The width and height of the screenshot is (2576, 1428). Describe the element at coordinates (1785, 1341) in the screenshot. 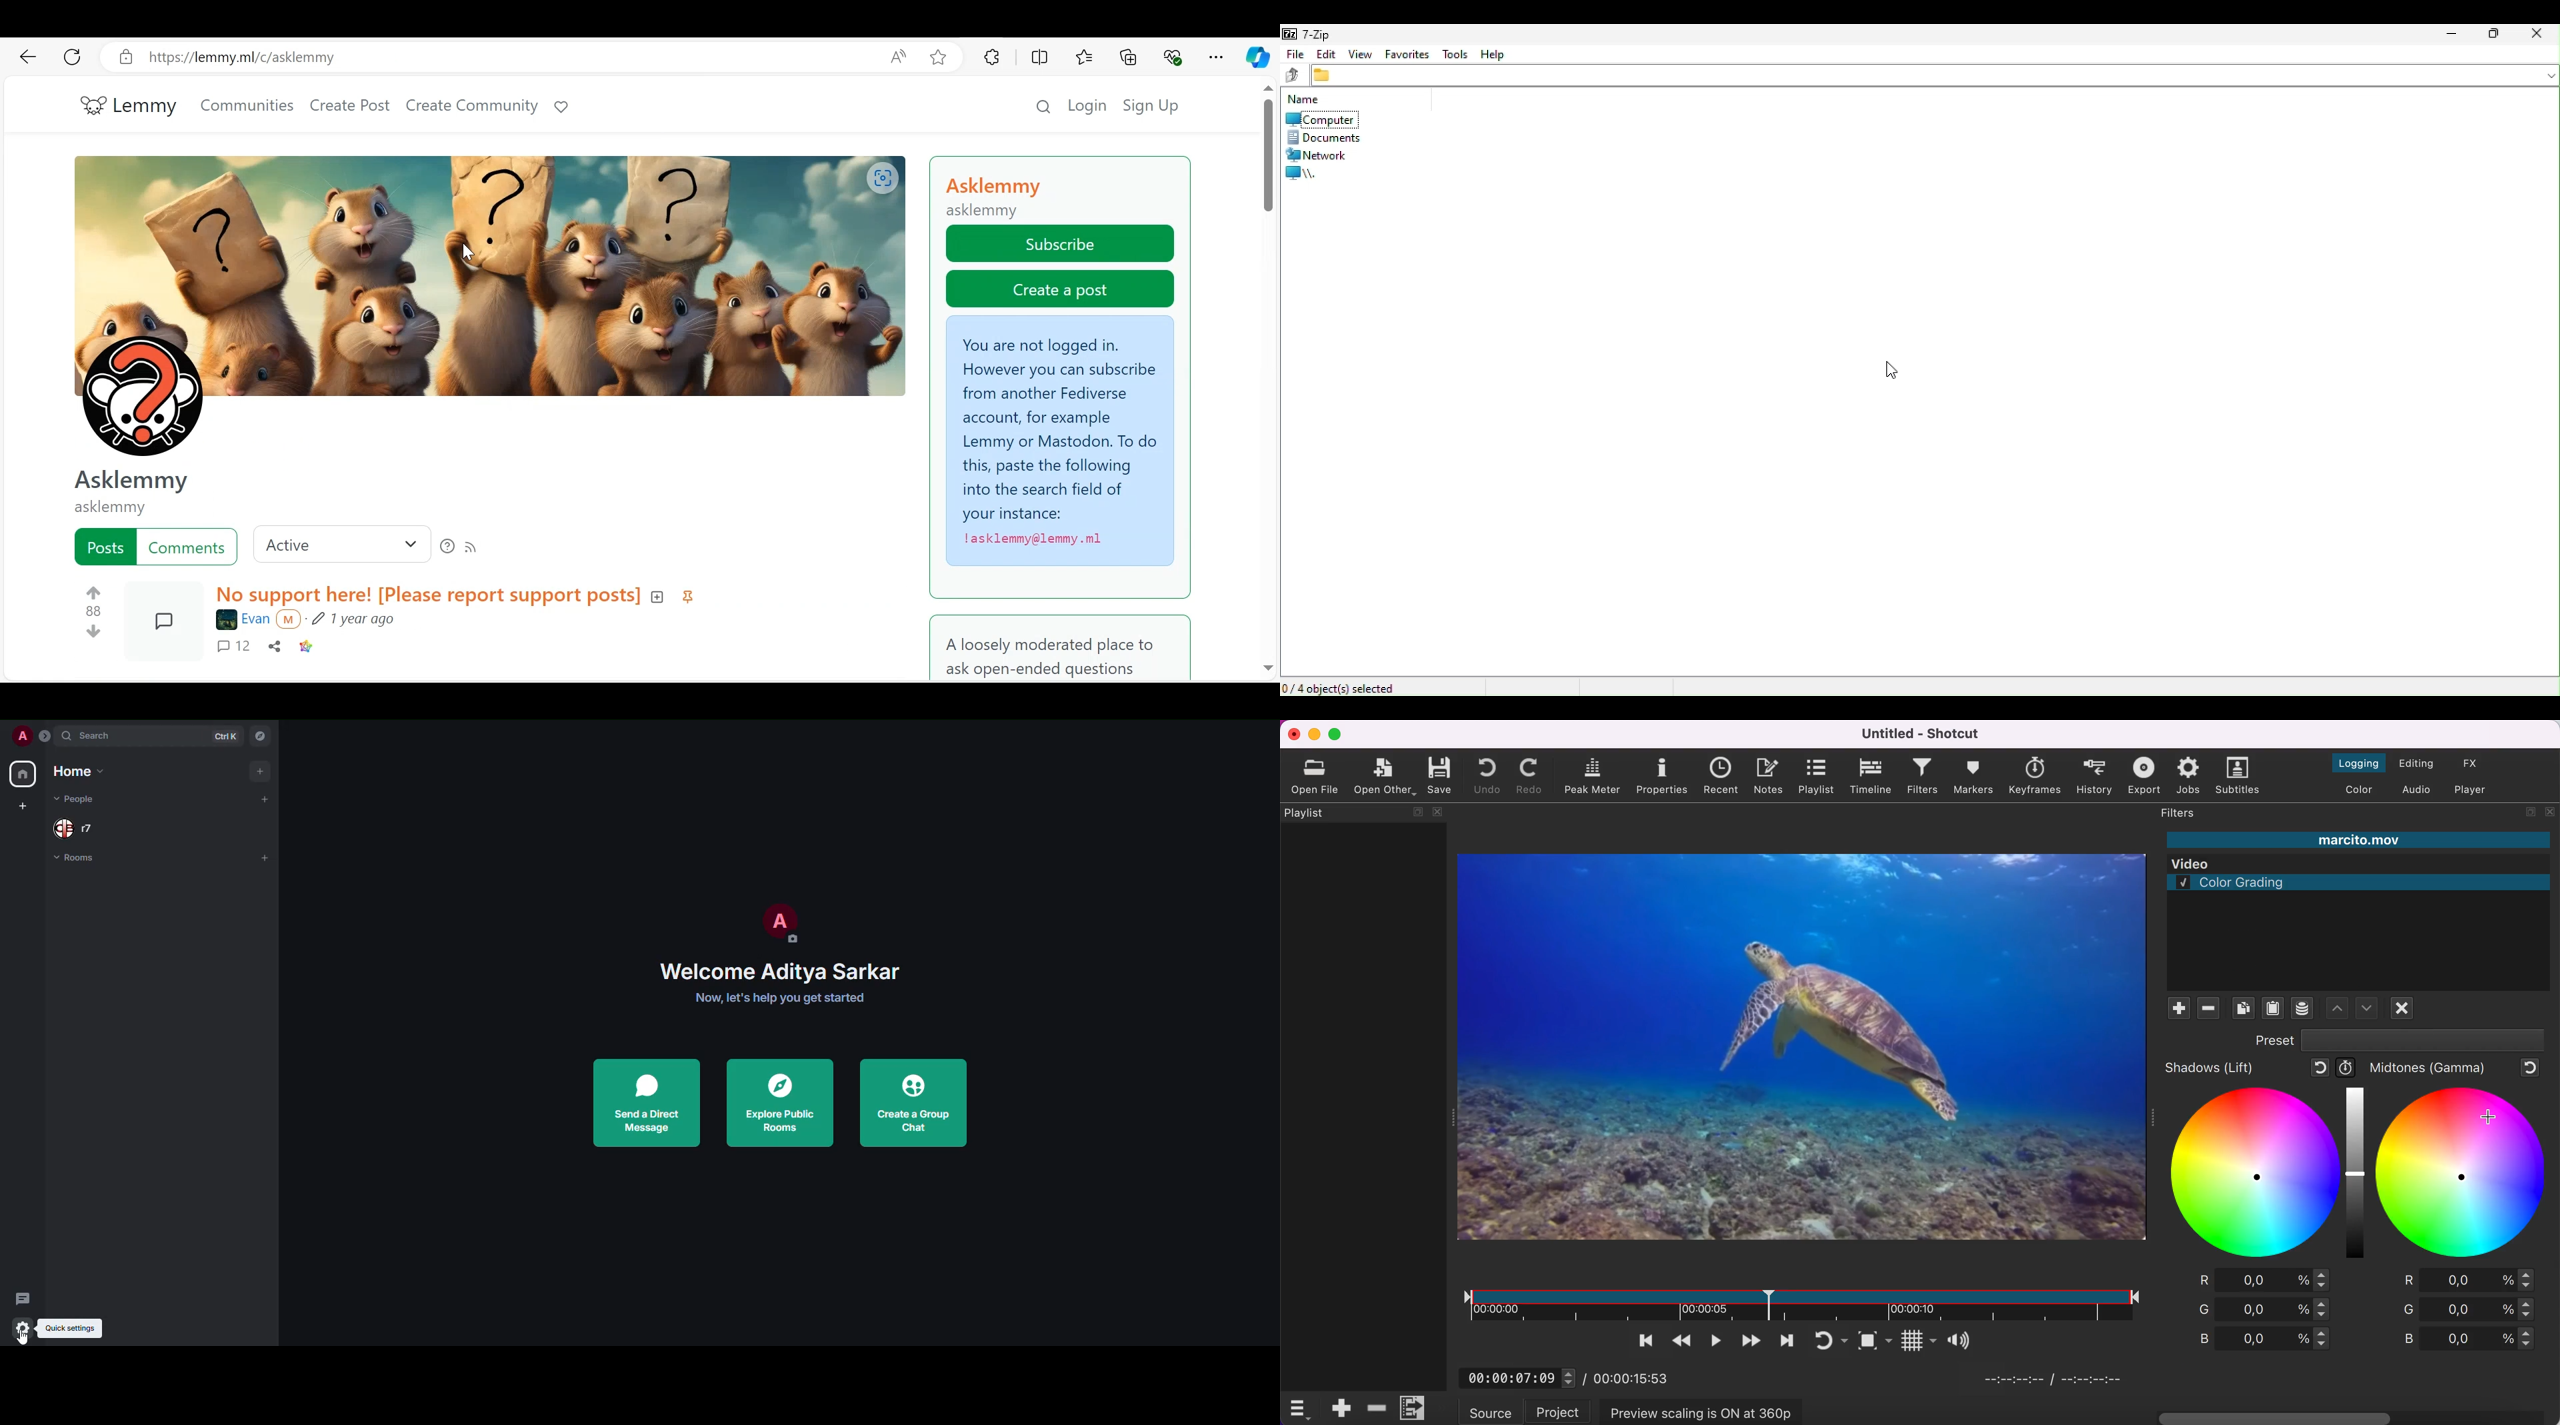

I see `skip to next point` at that location.